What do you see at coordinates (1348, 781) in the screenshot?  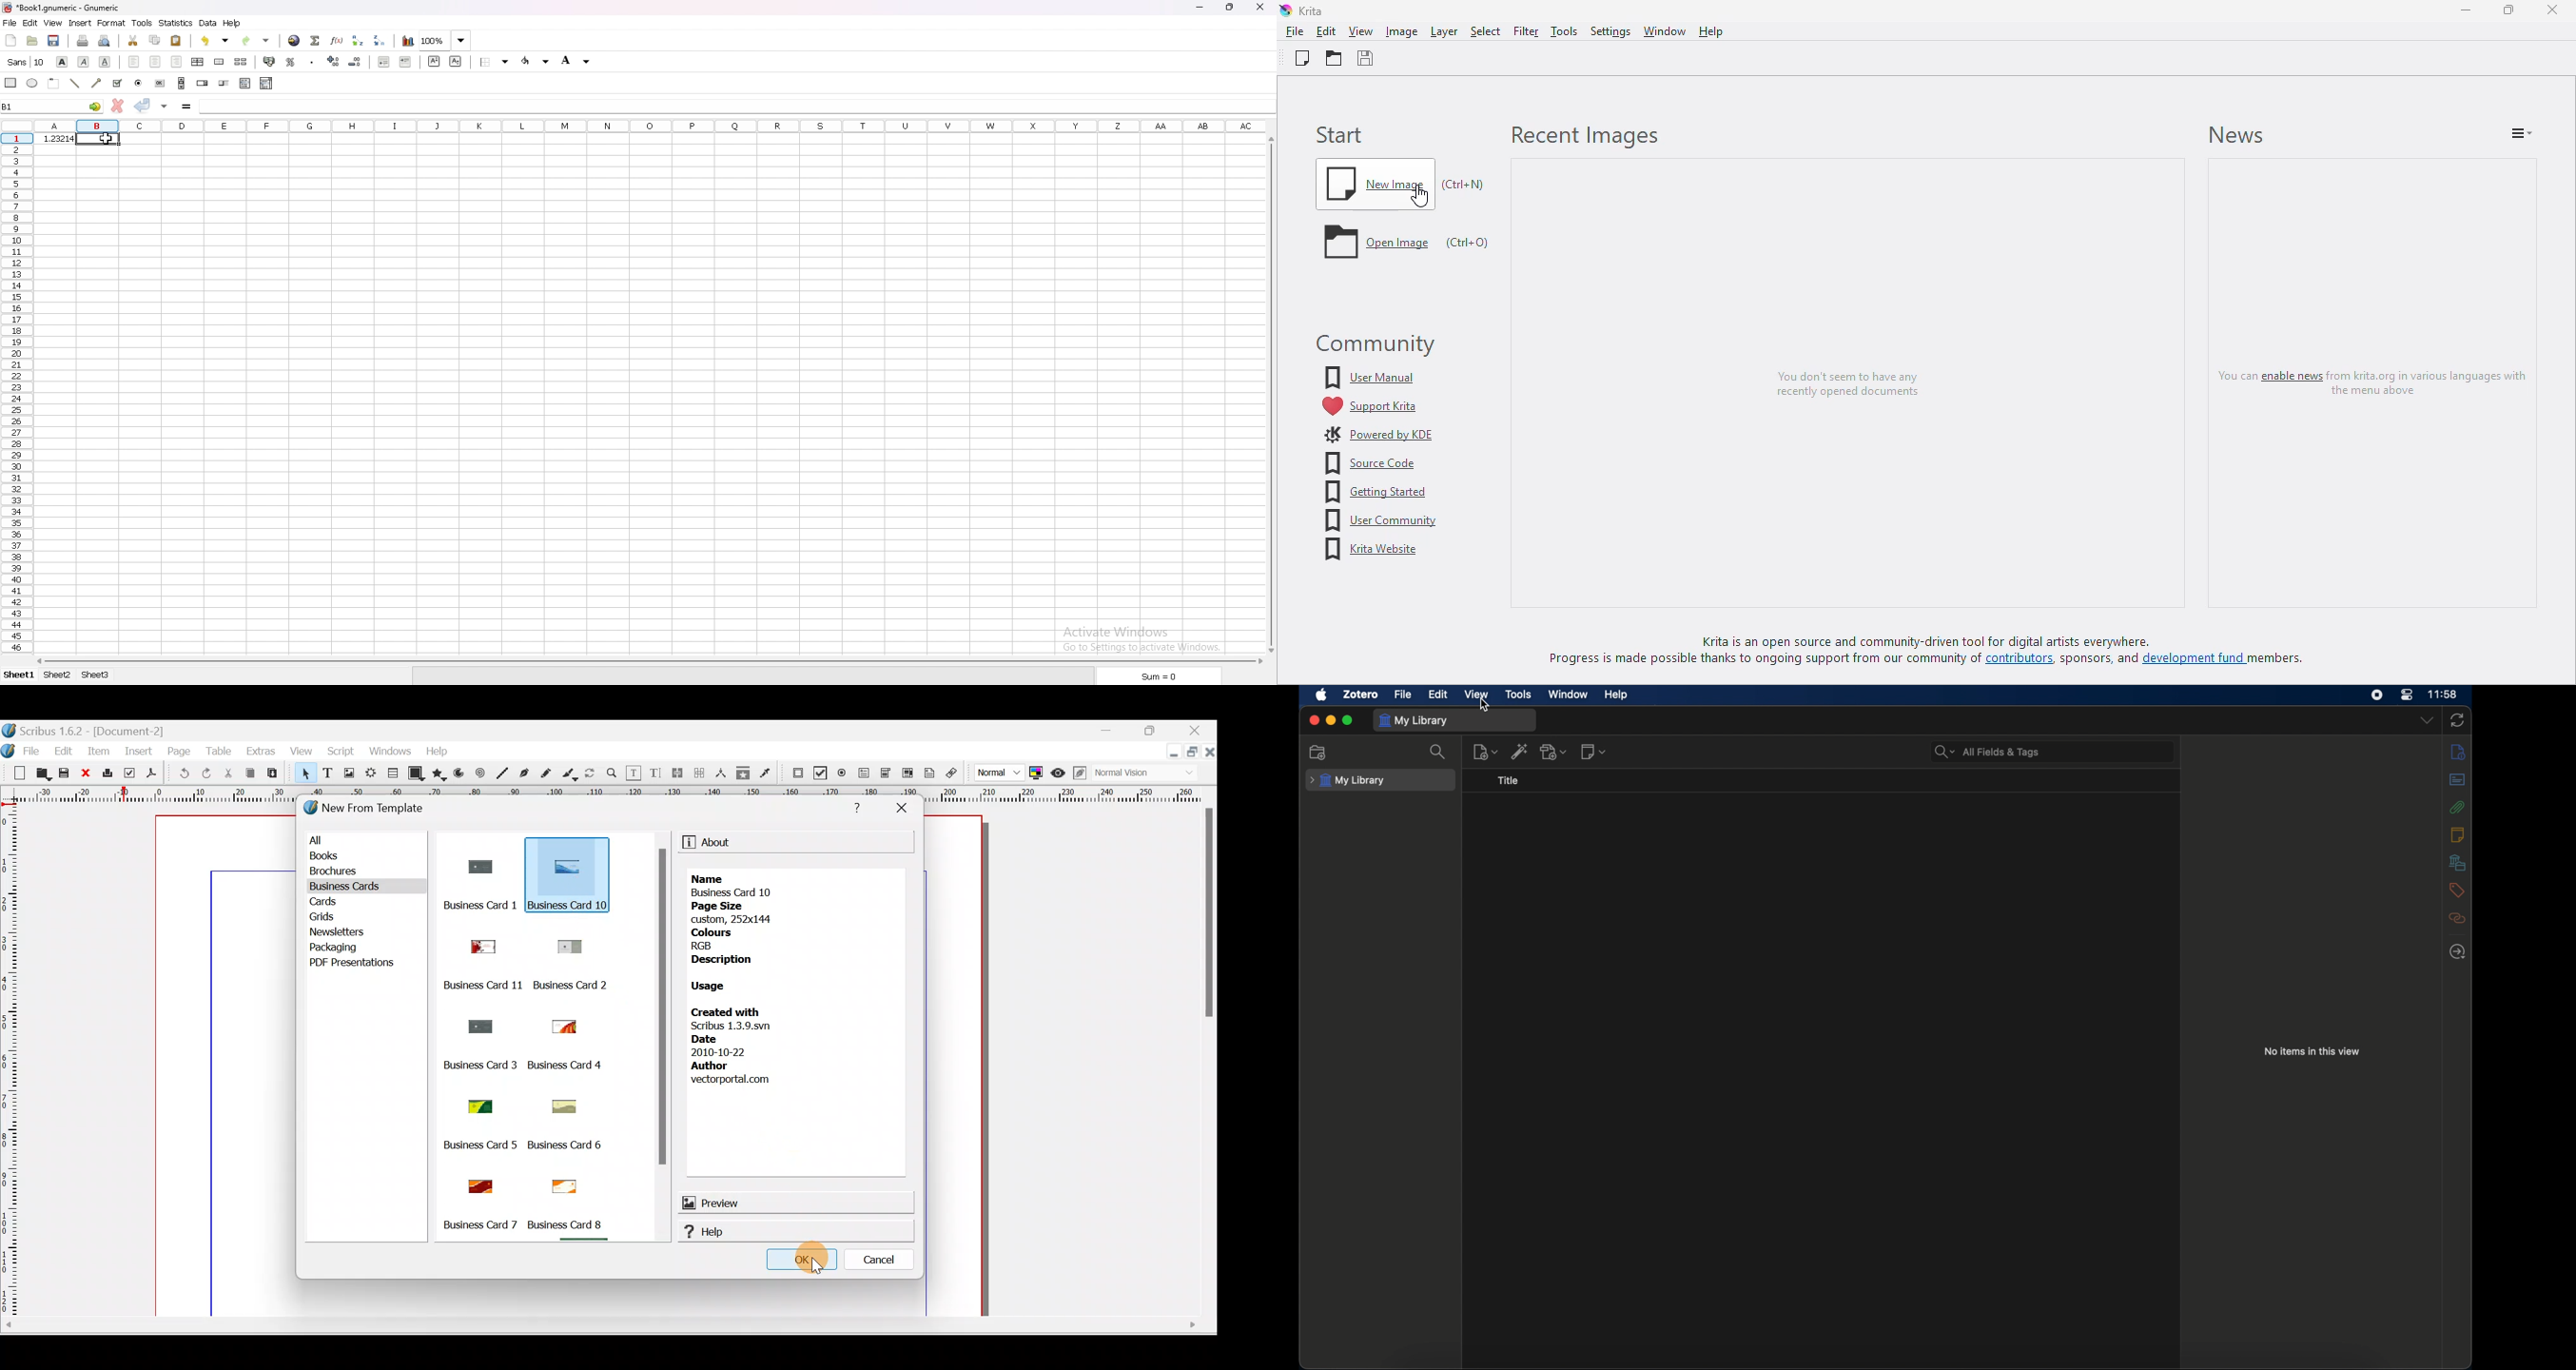 I see `my library` at bounding box center [1348, 781].